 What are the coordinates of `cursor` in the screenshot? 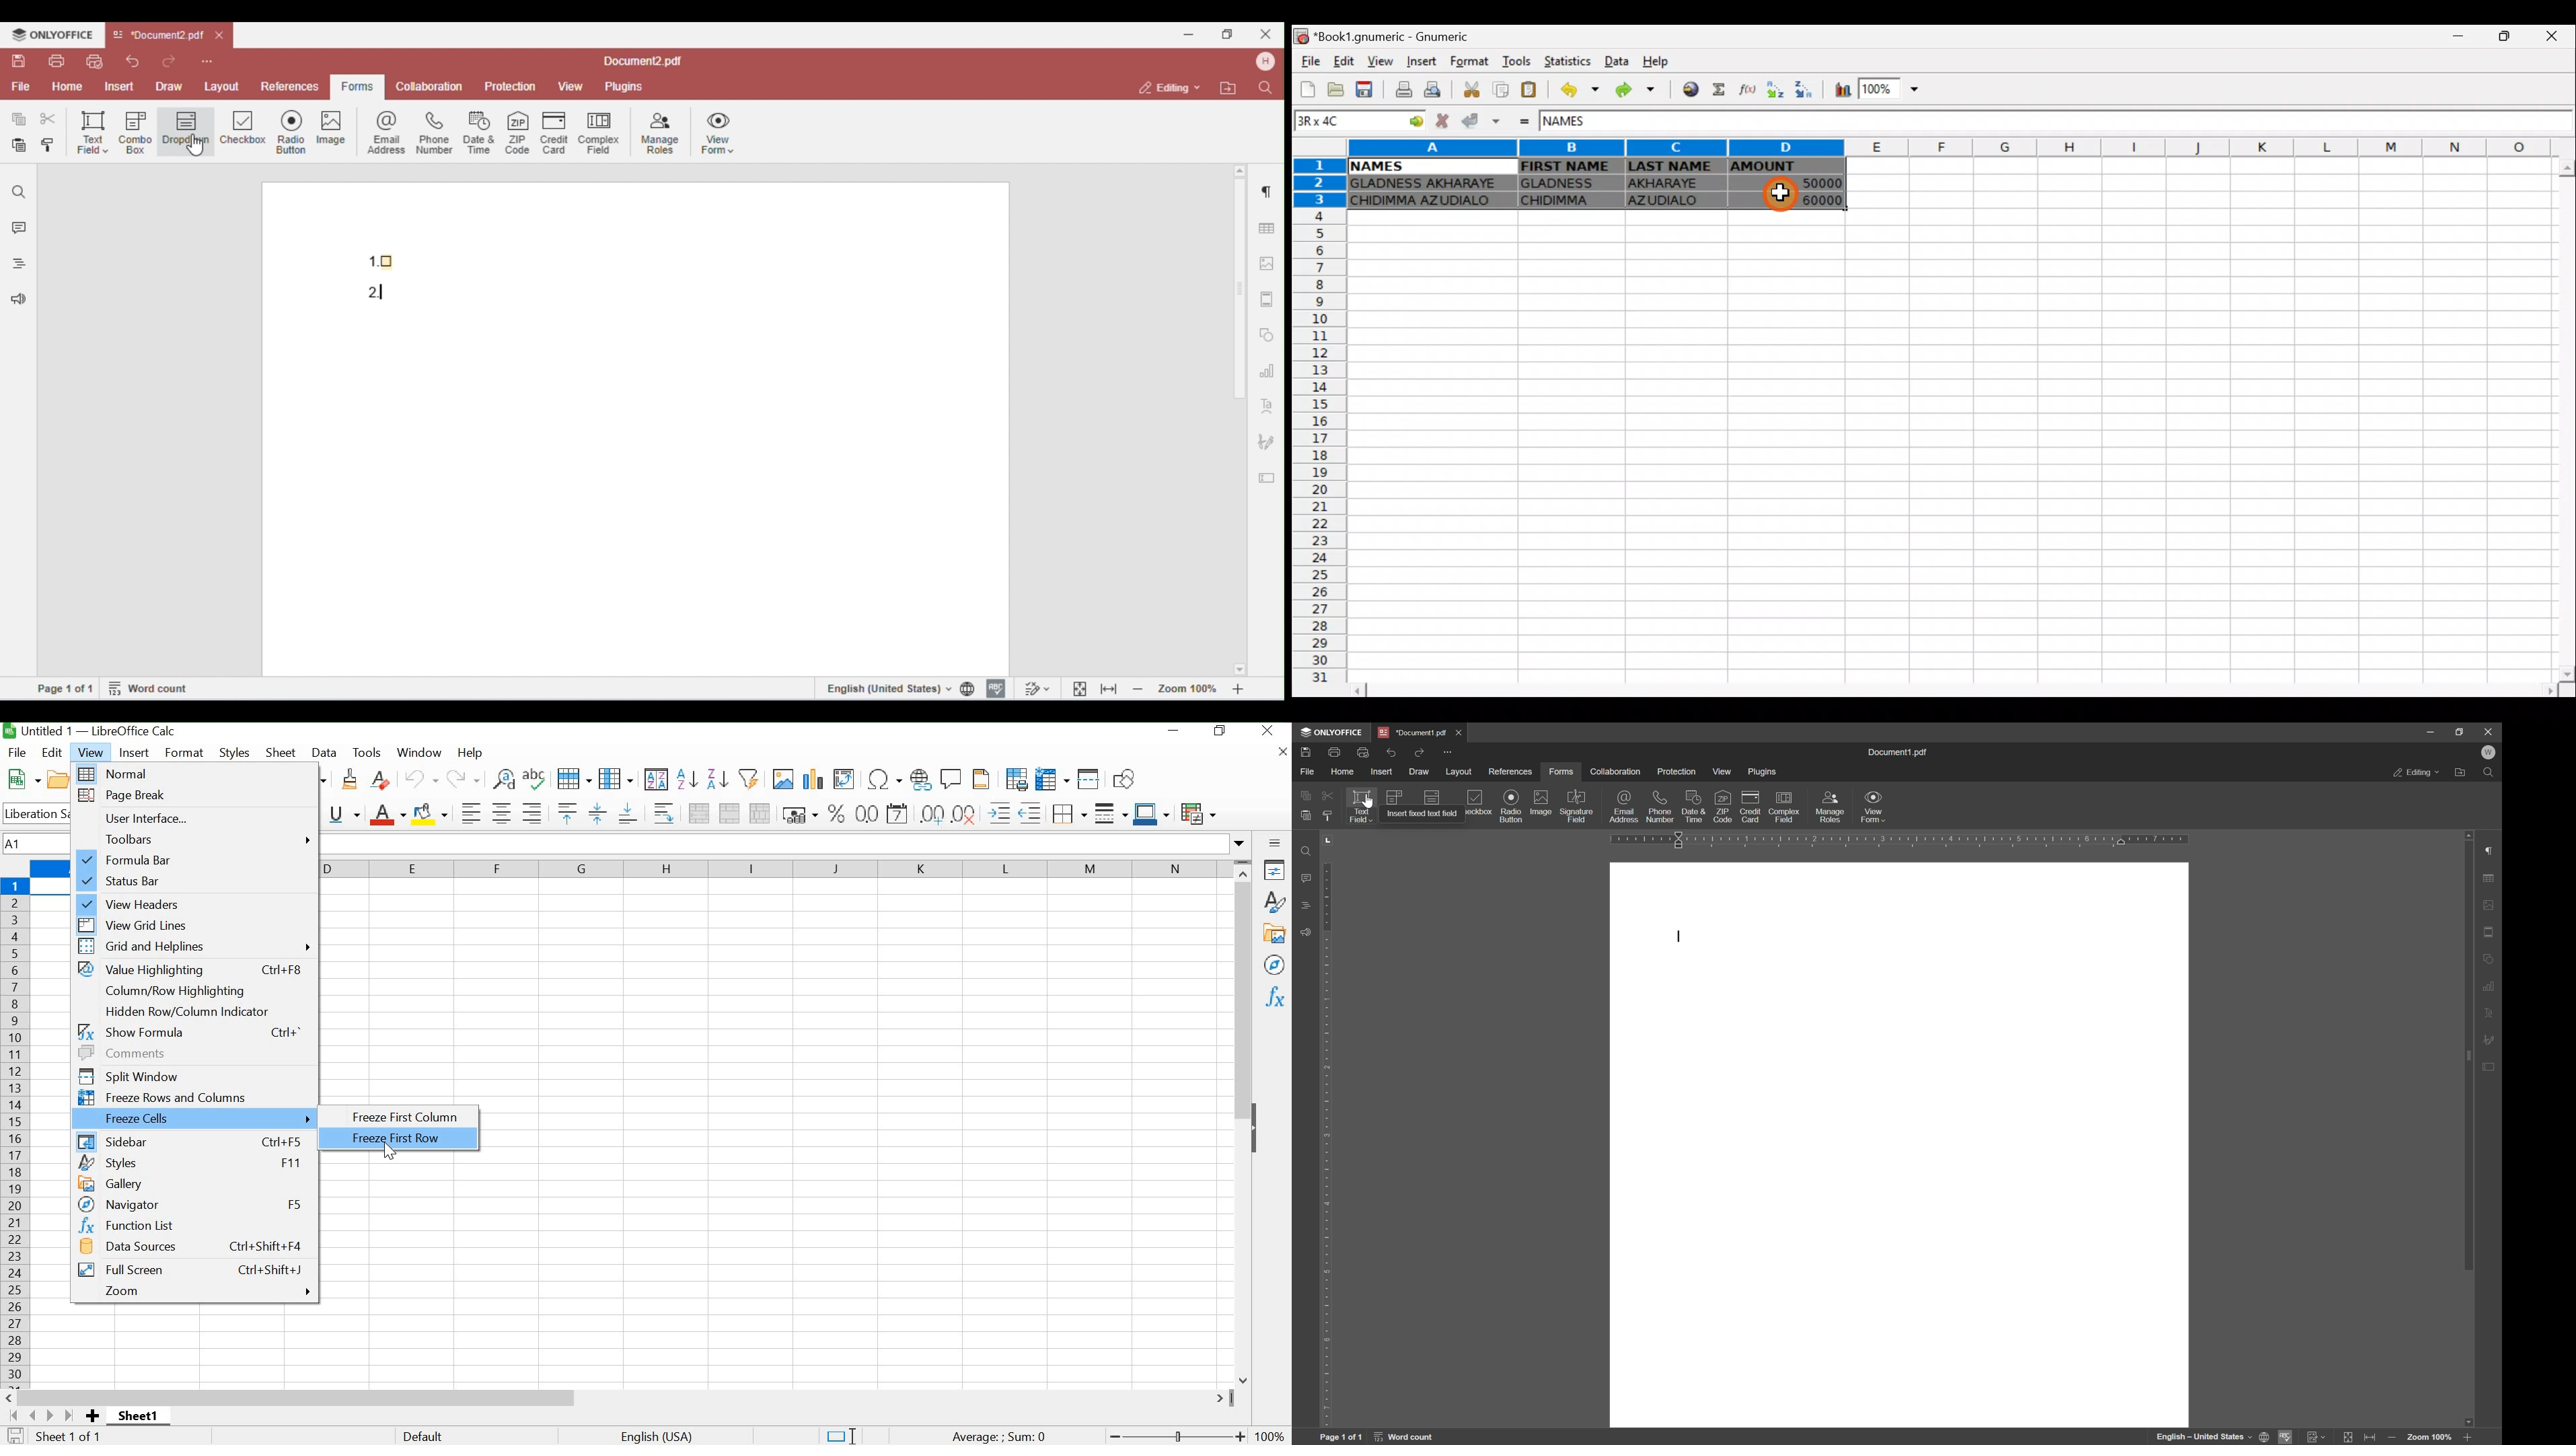 It's located at (390, 1154).